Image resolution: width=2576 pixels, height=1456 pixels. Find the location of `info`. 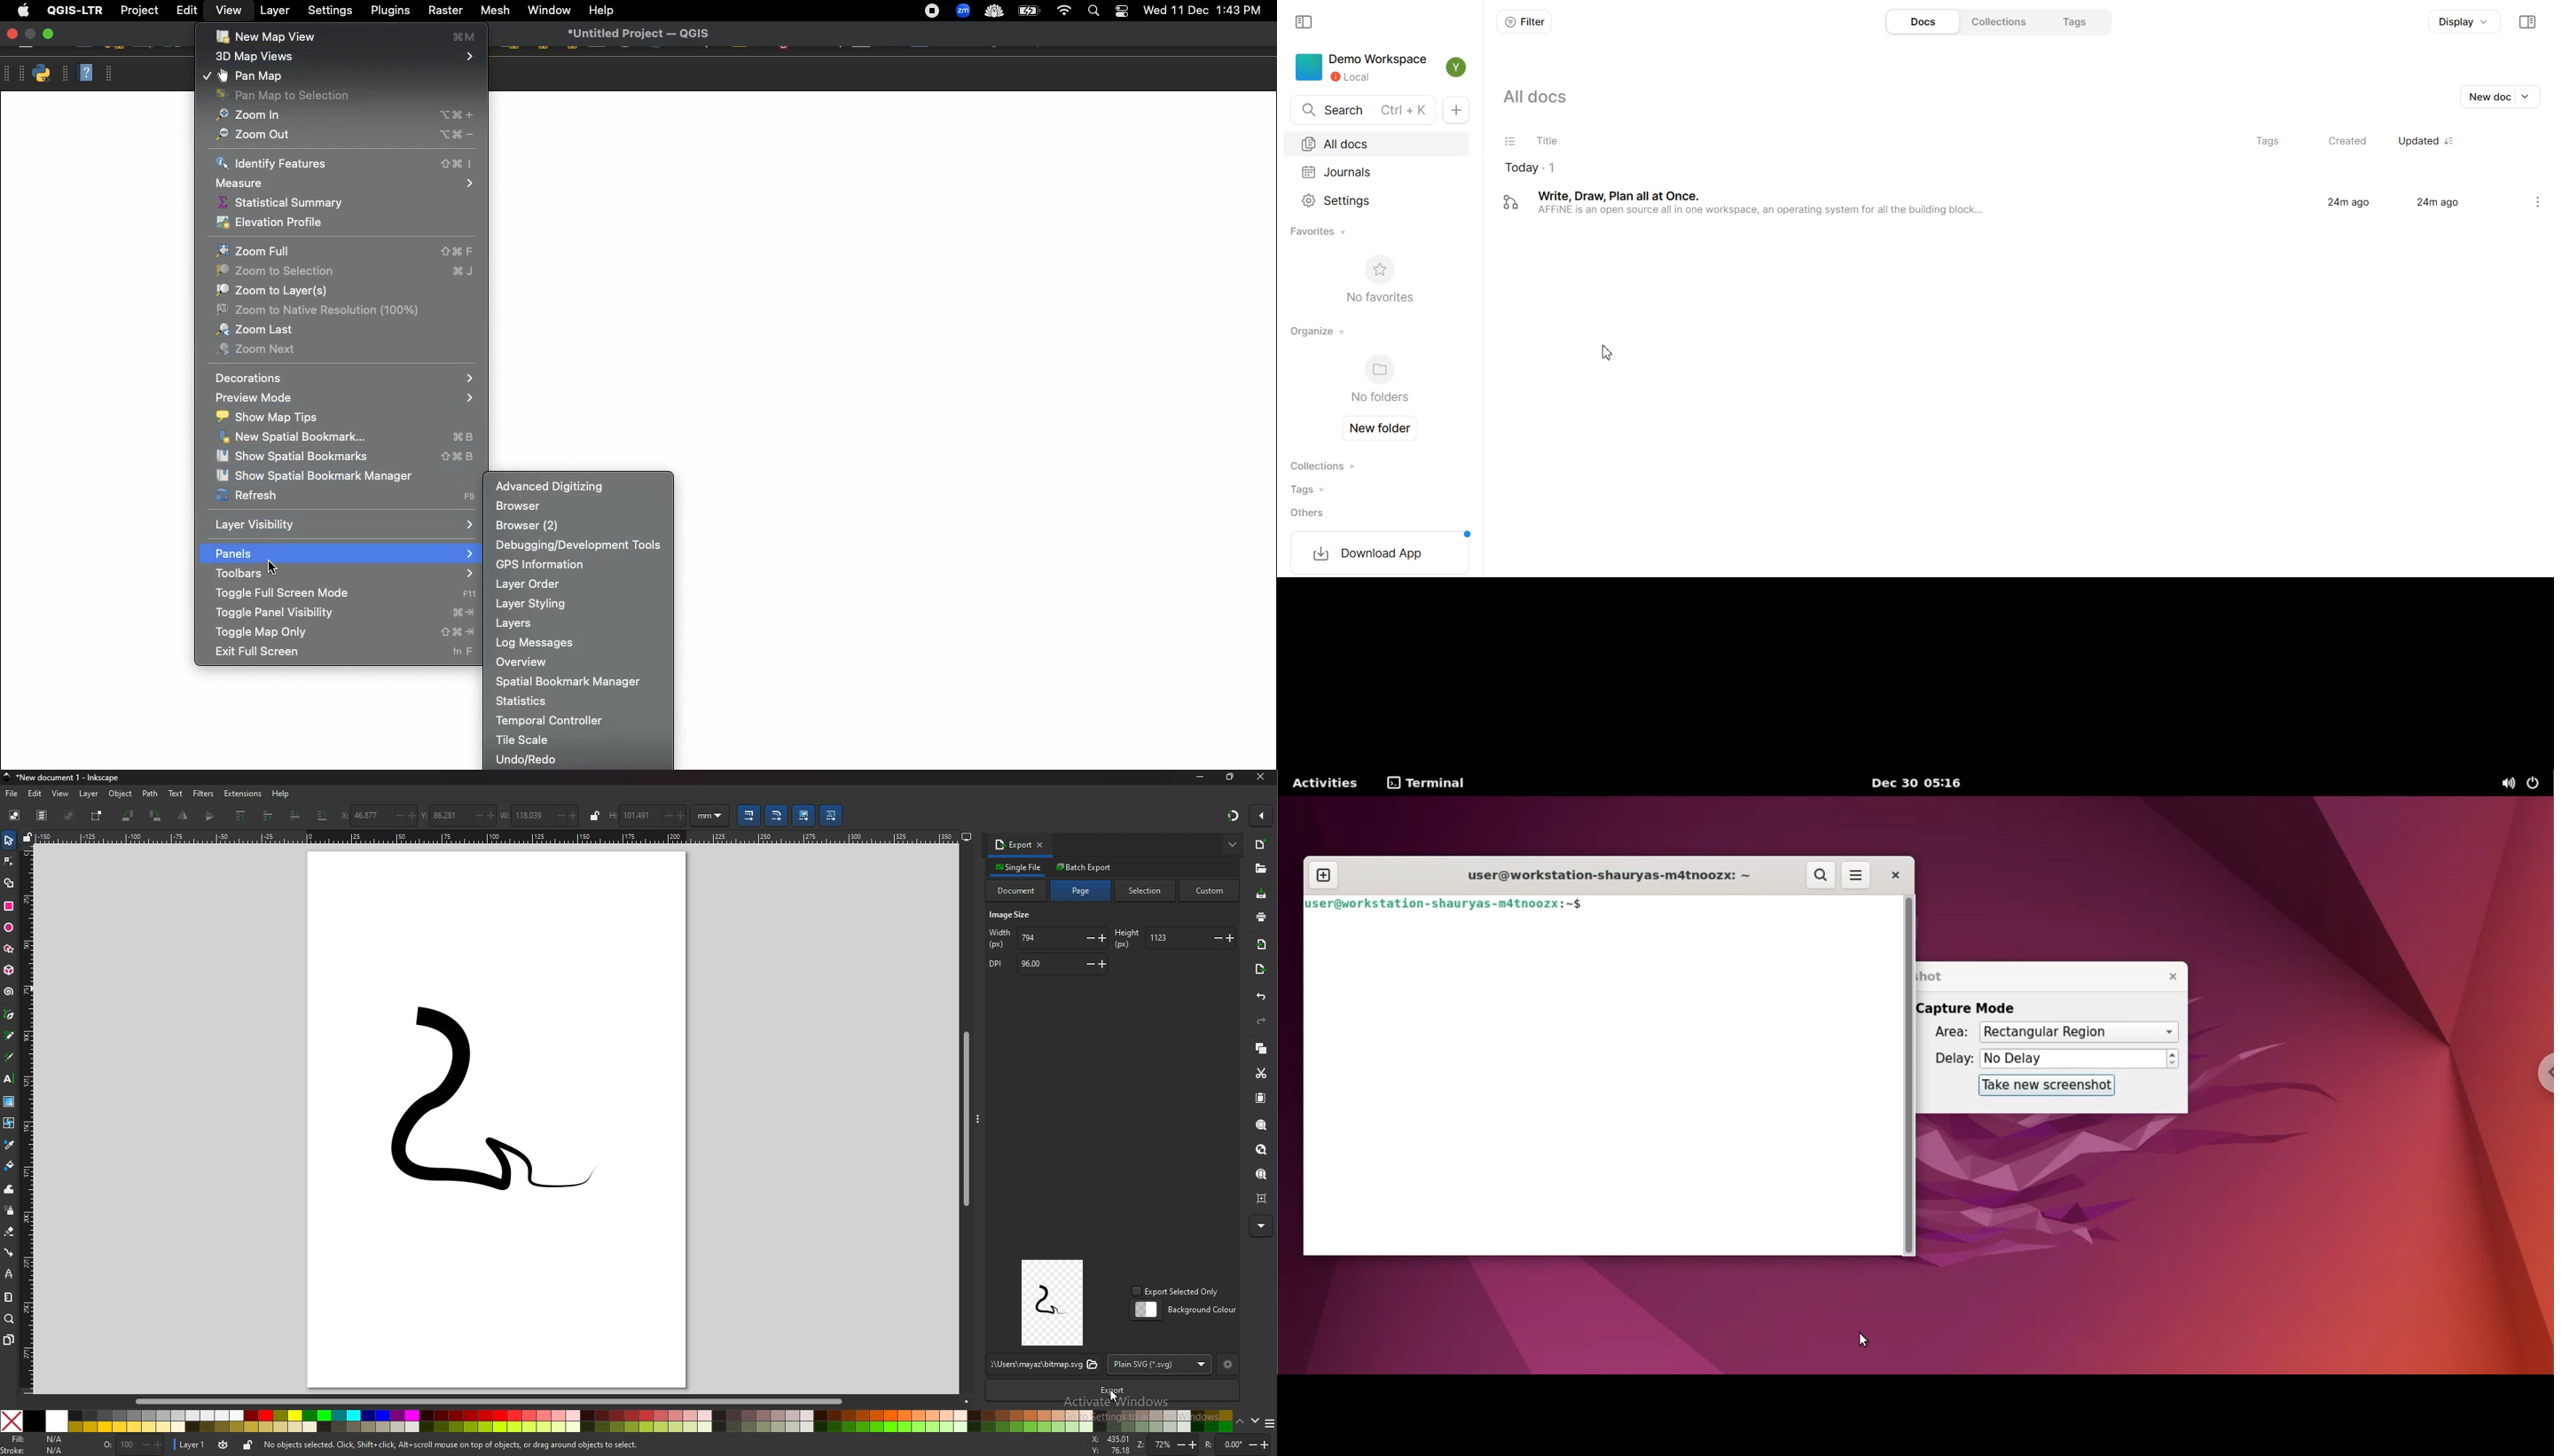

info is located at coordinates (452, 1445).